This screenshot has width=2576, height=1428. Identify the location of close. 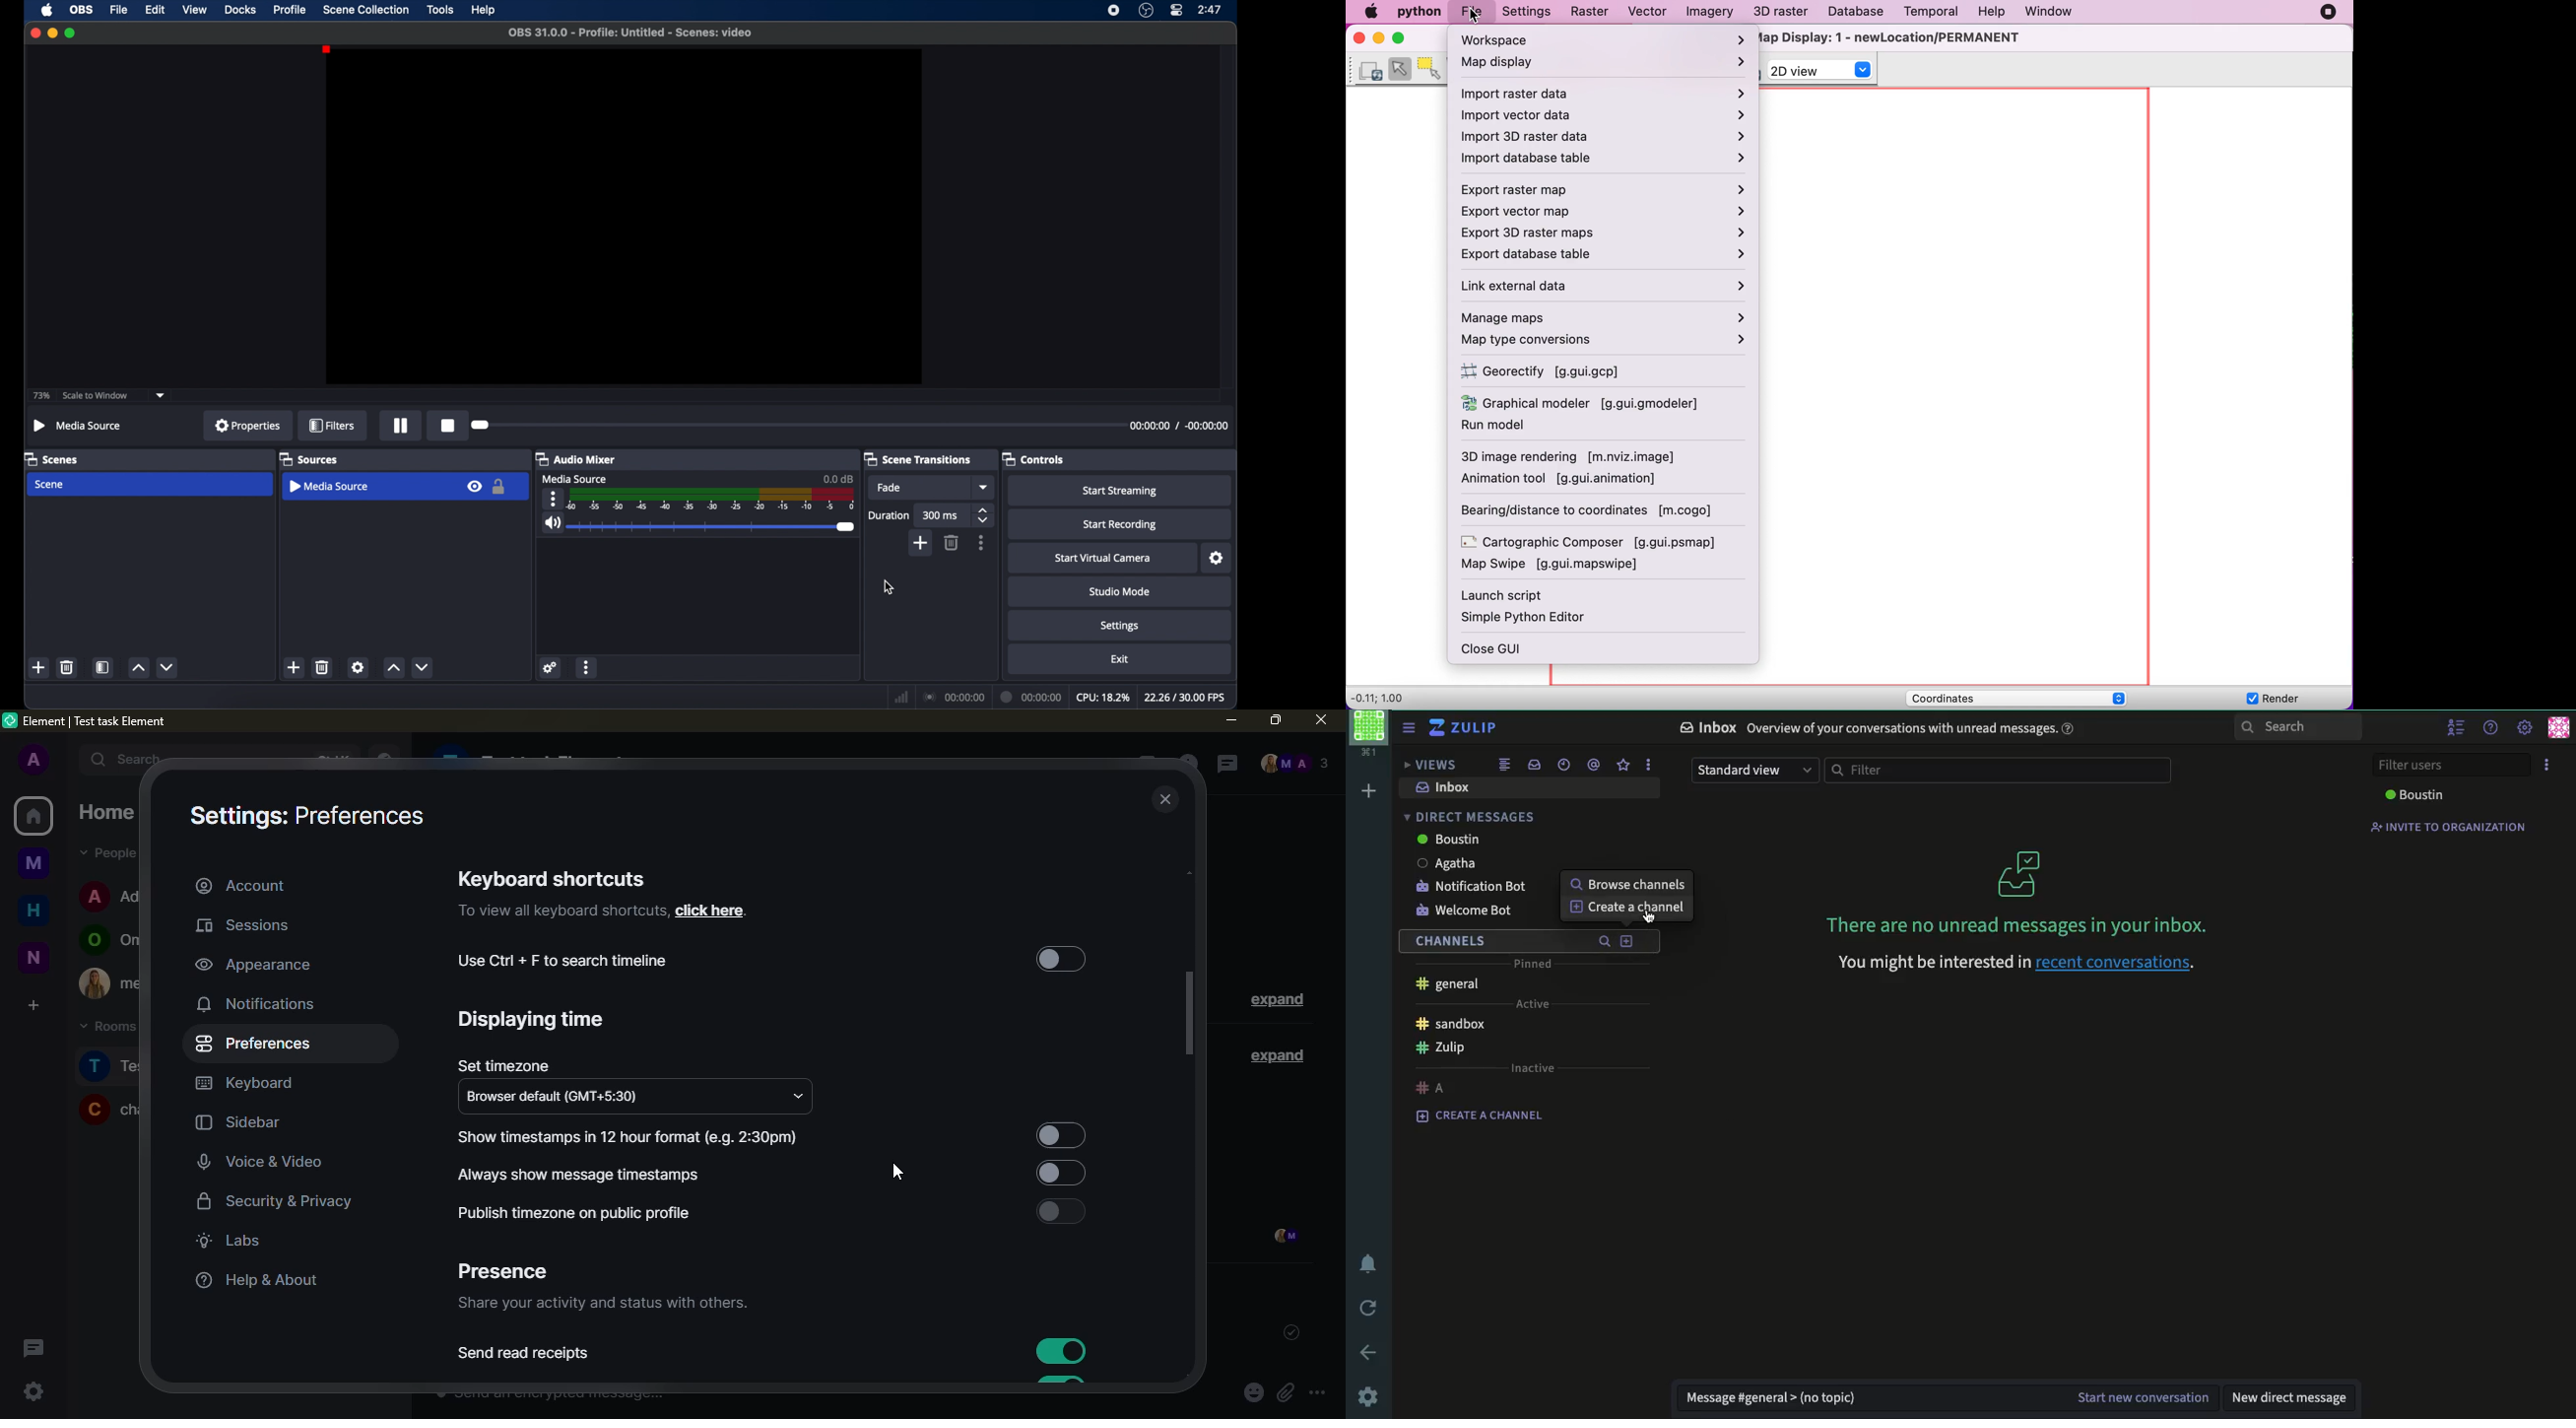
(1166, 800).